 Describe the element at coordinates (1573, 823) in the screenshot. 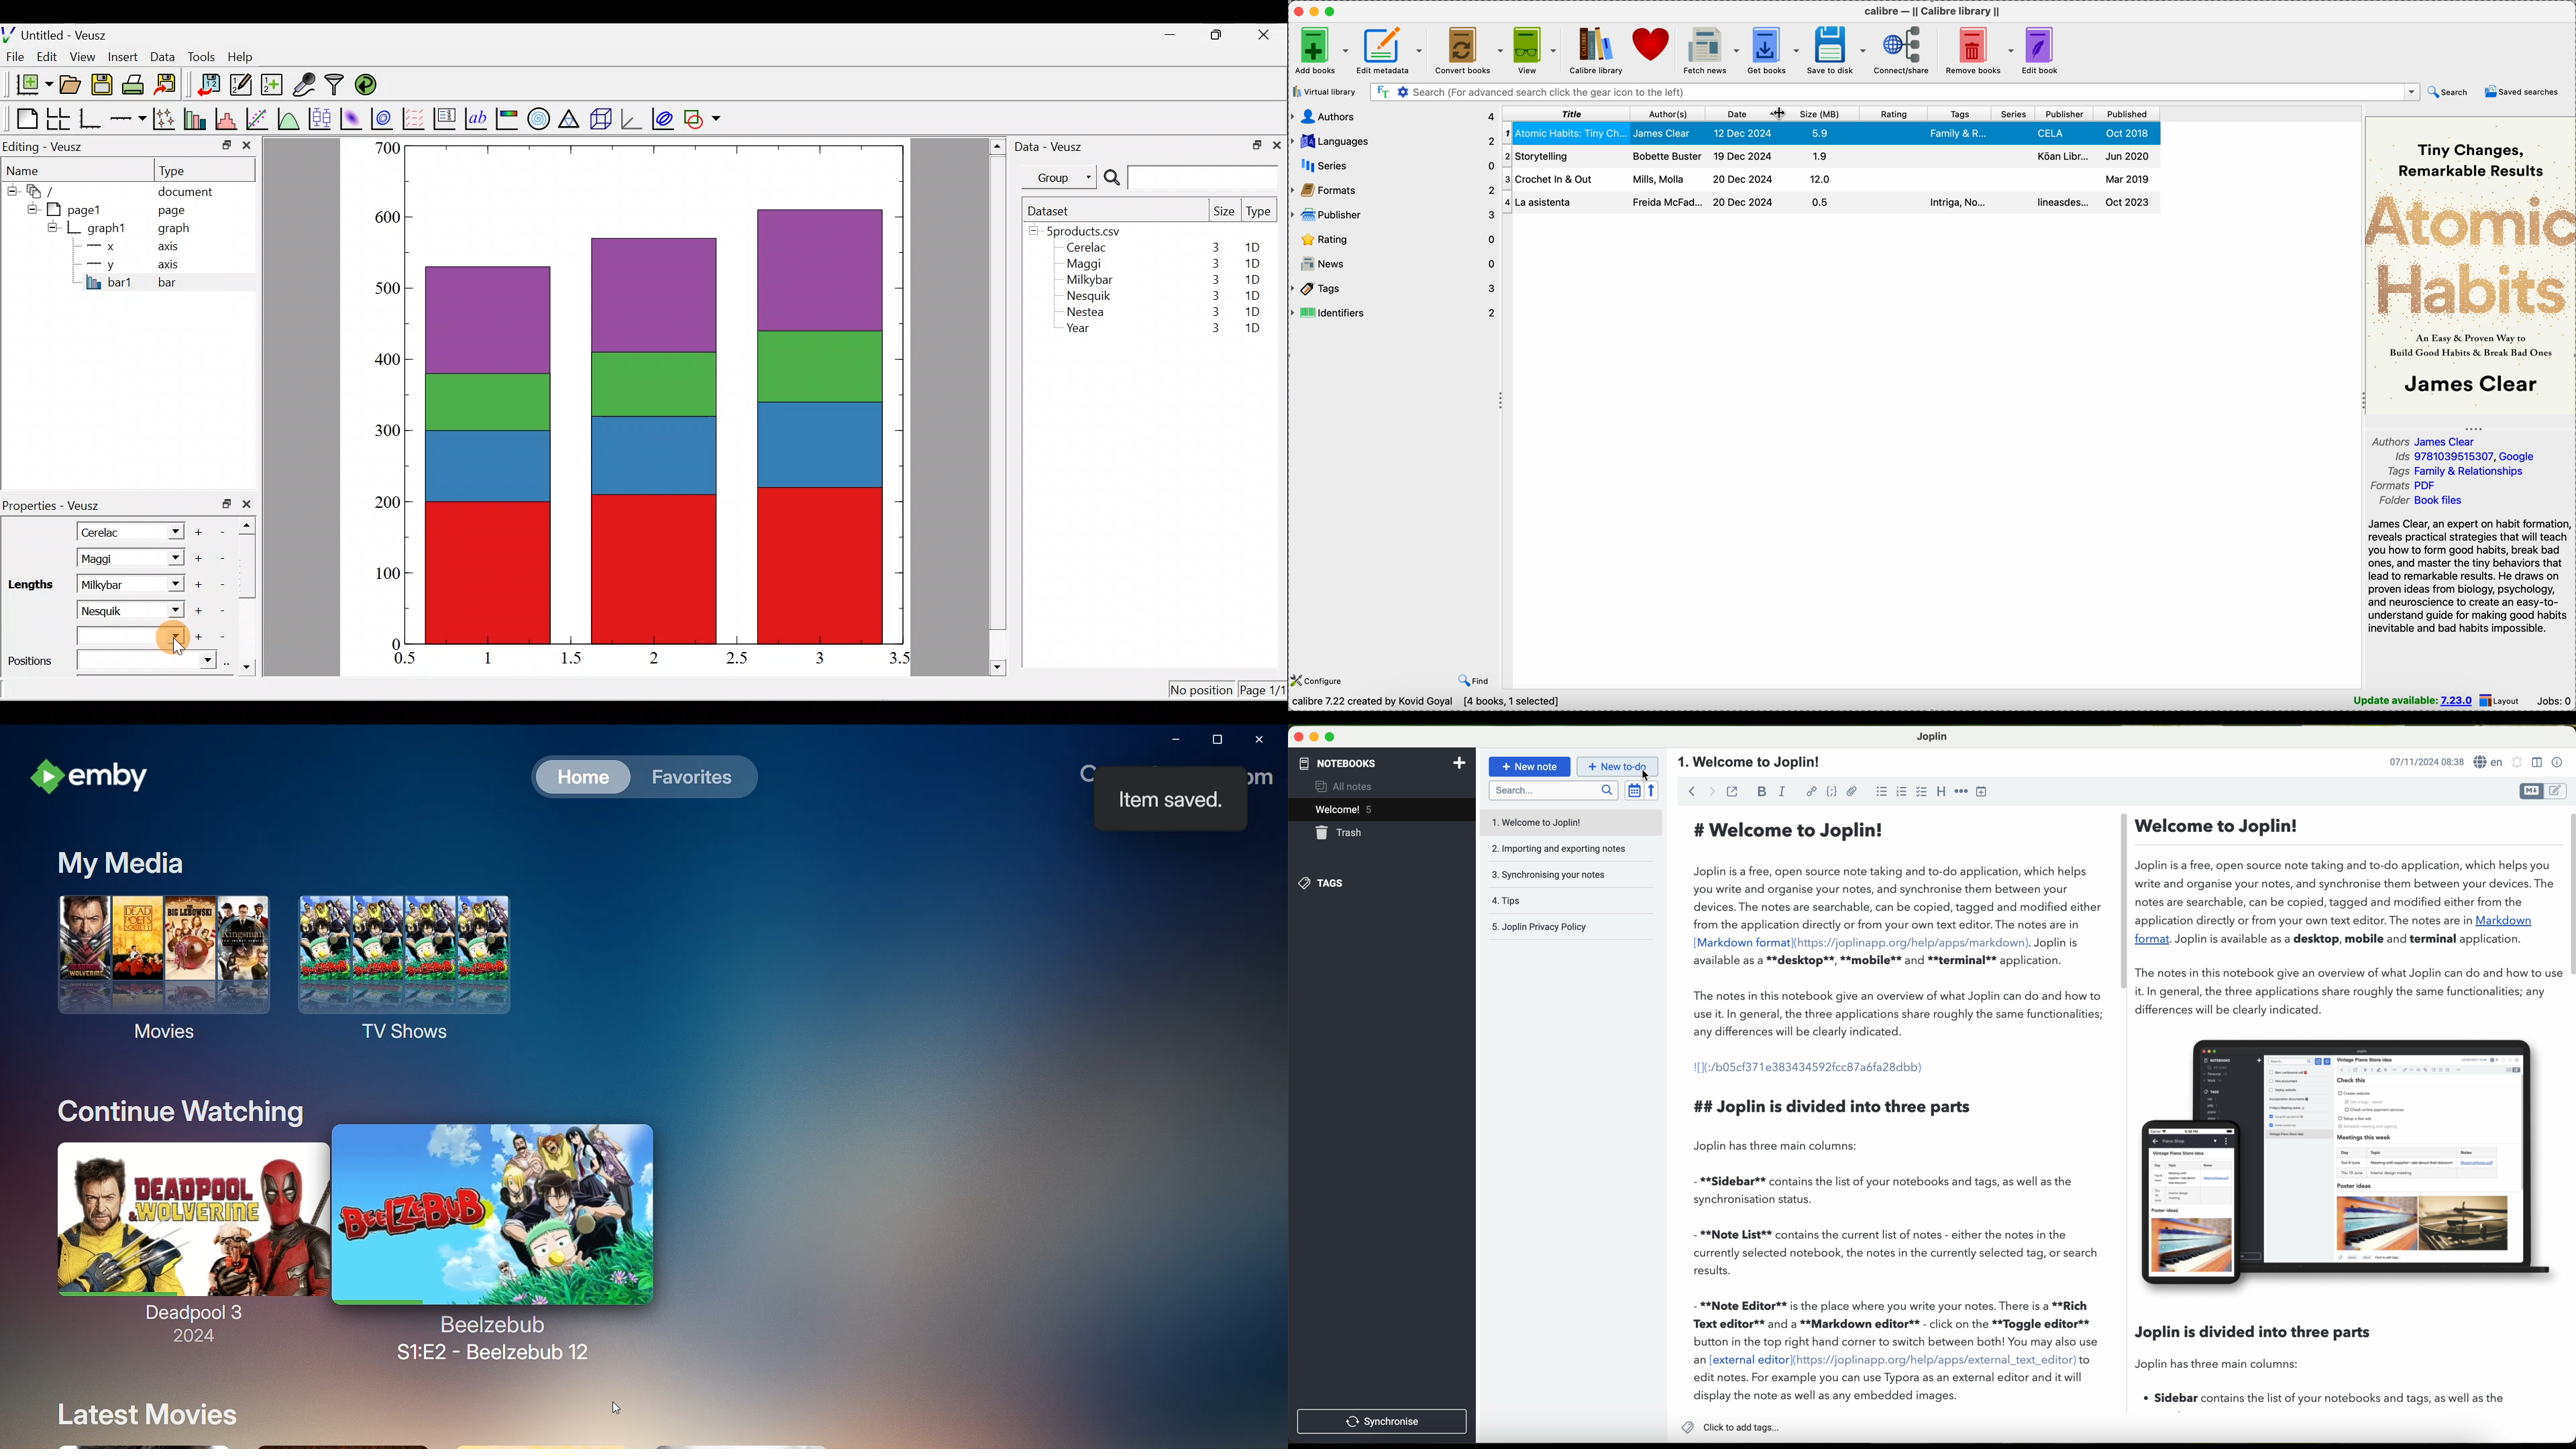

I see `welcome to Joplin` at that location.